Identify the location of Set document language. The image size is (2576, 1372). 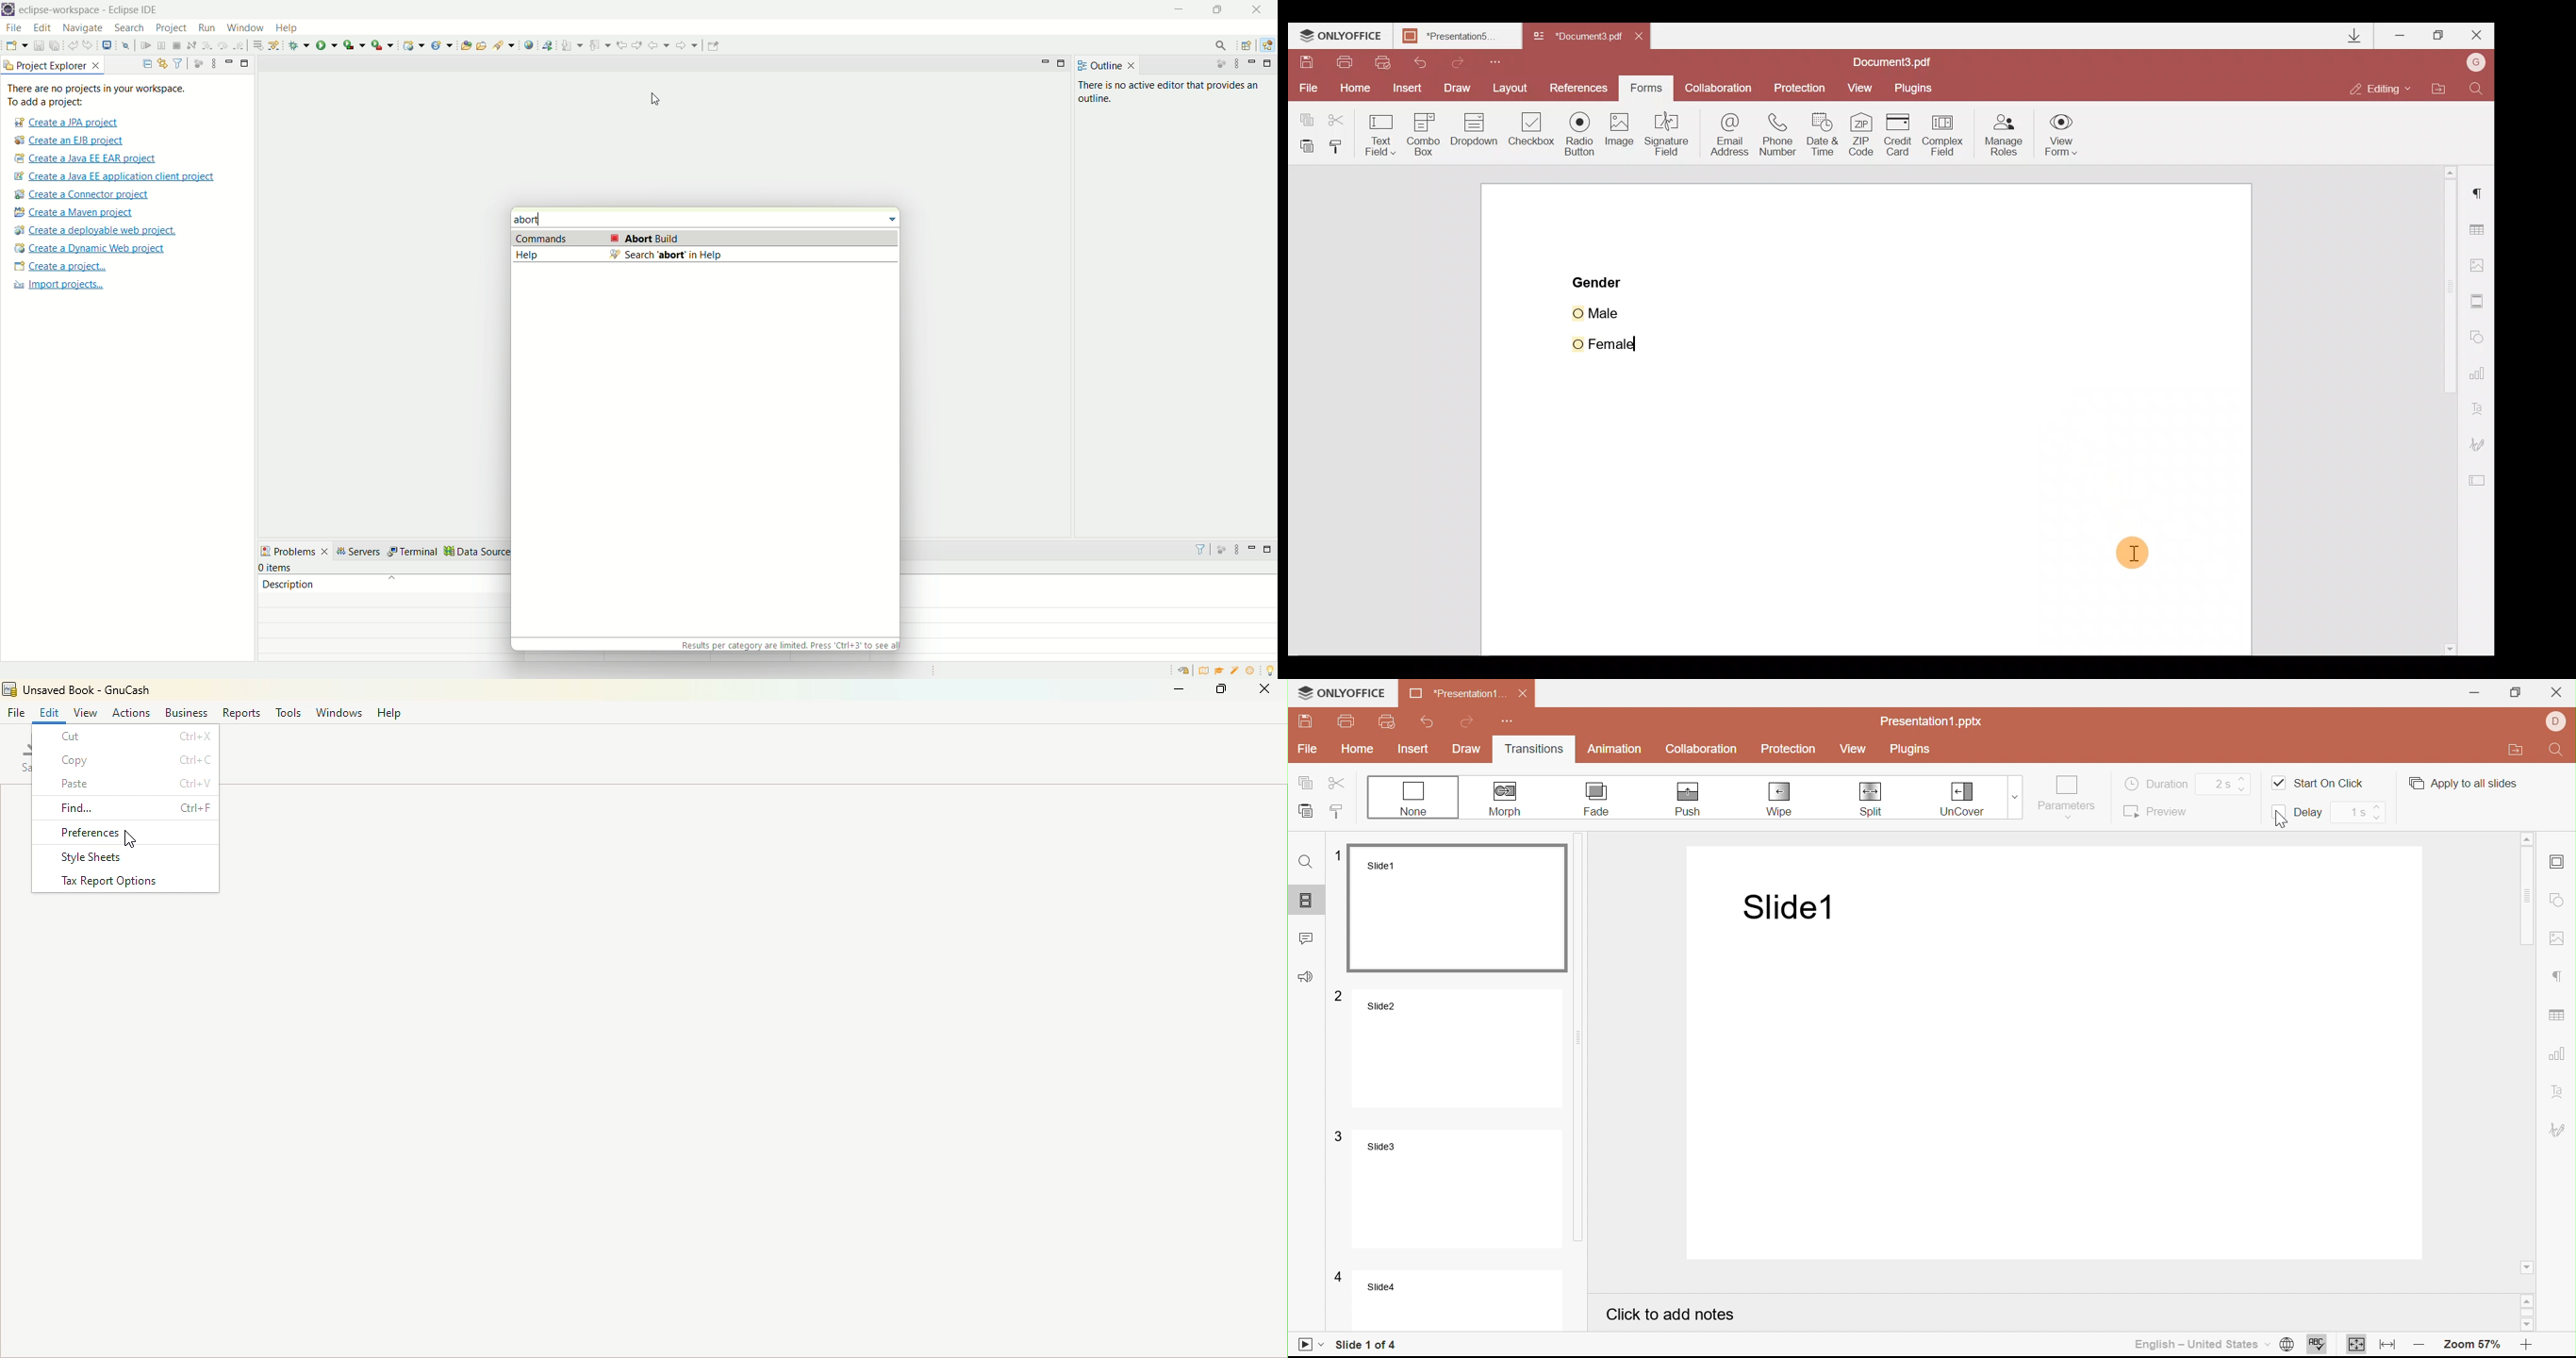
(2289, 1347).